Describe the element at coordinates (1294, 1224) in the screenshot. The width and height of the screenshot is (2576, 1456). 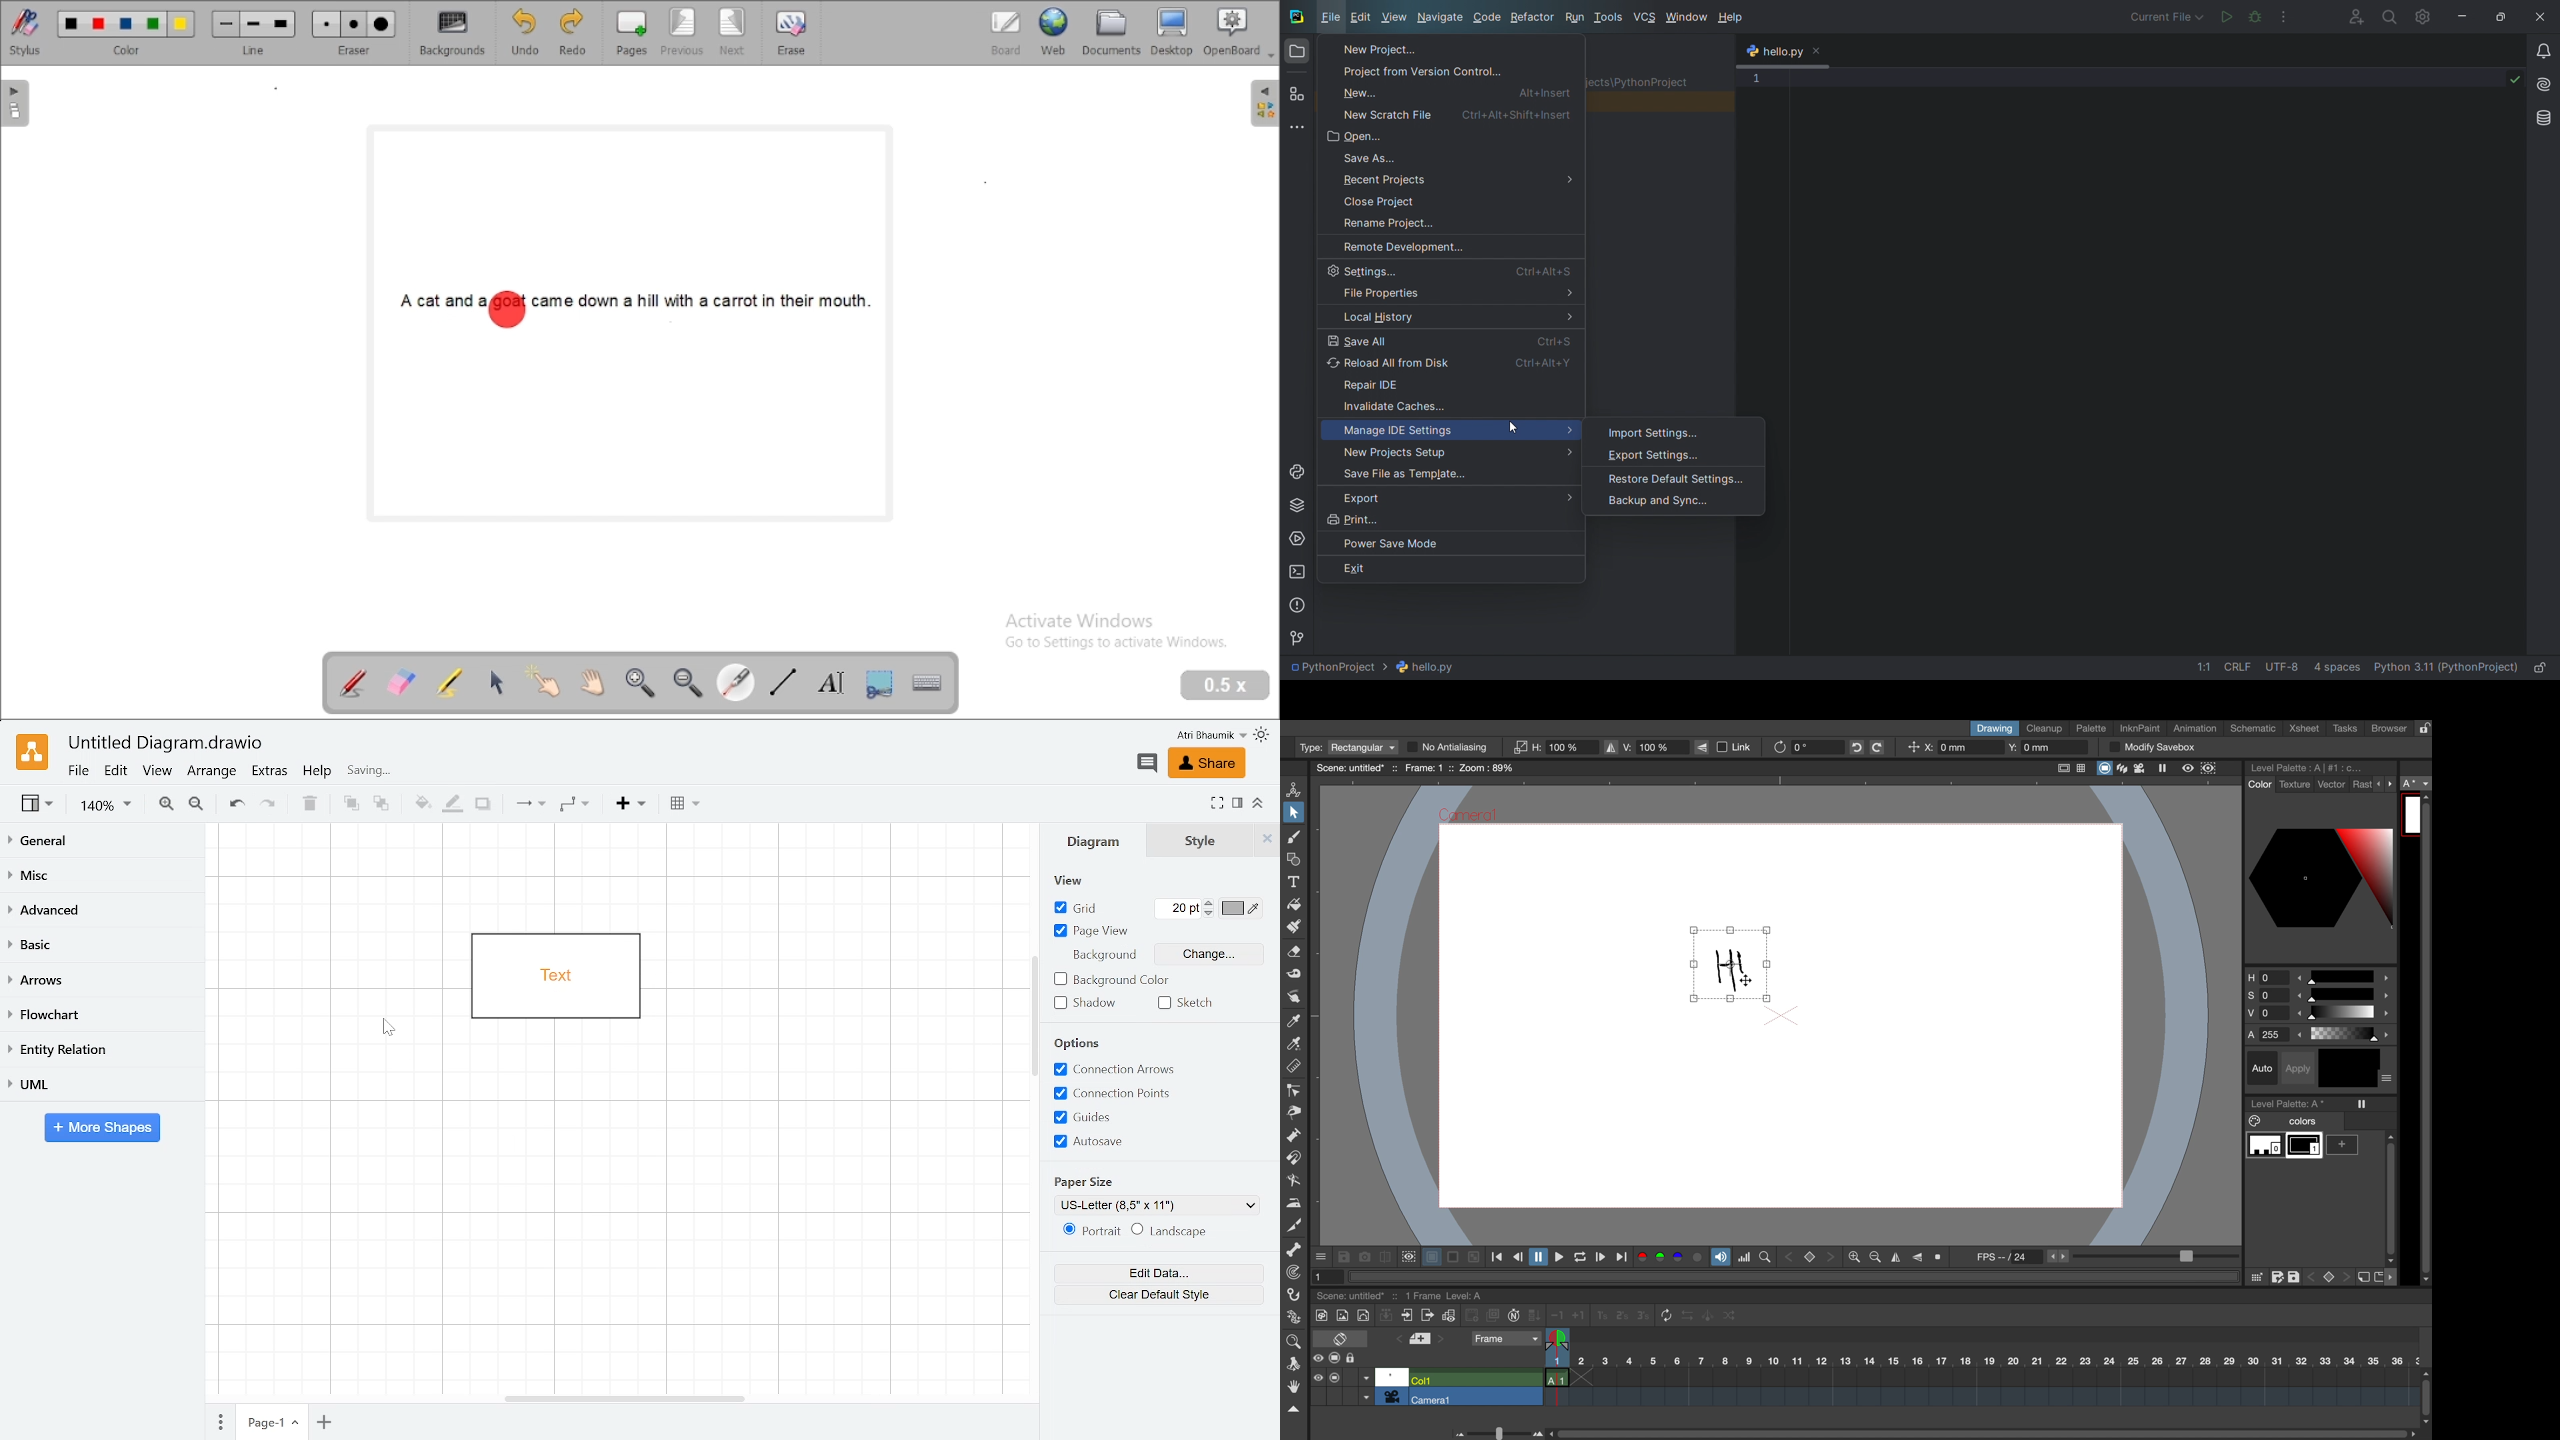
I see `cutter tool` at that location.